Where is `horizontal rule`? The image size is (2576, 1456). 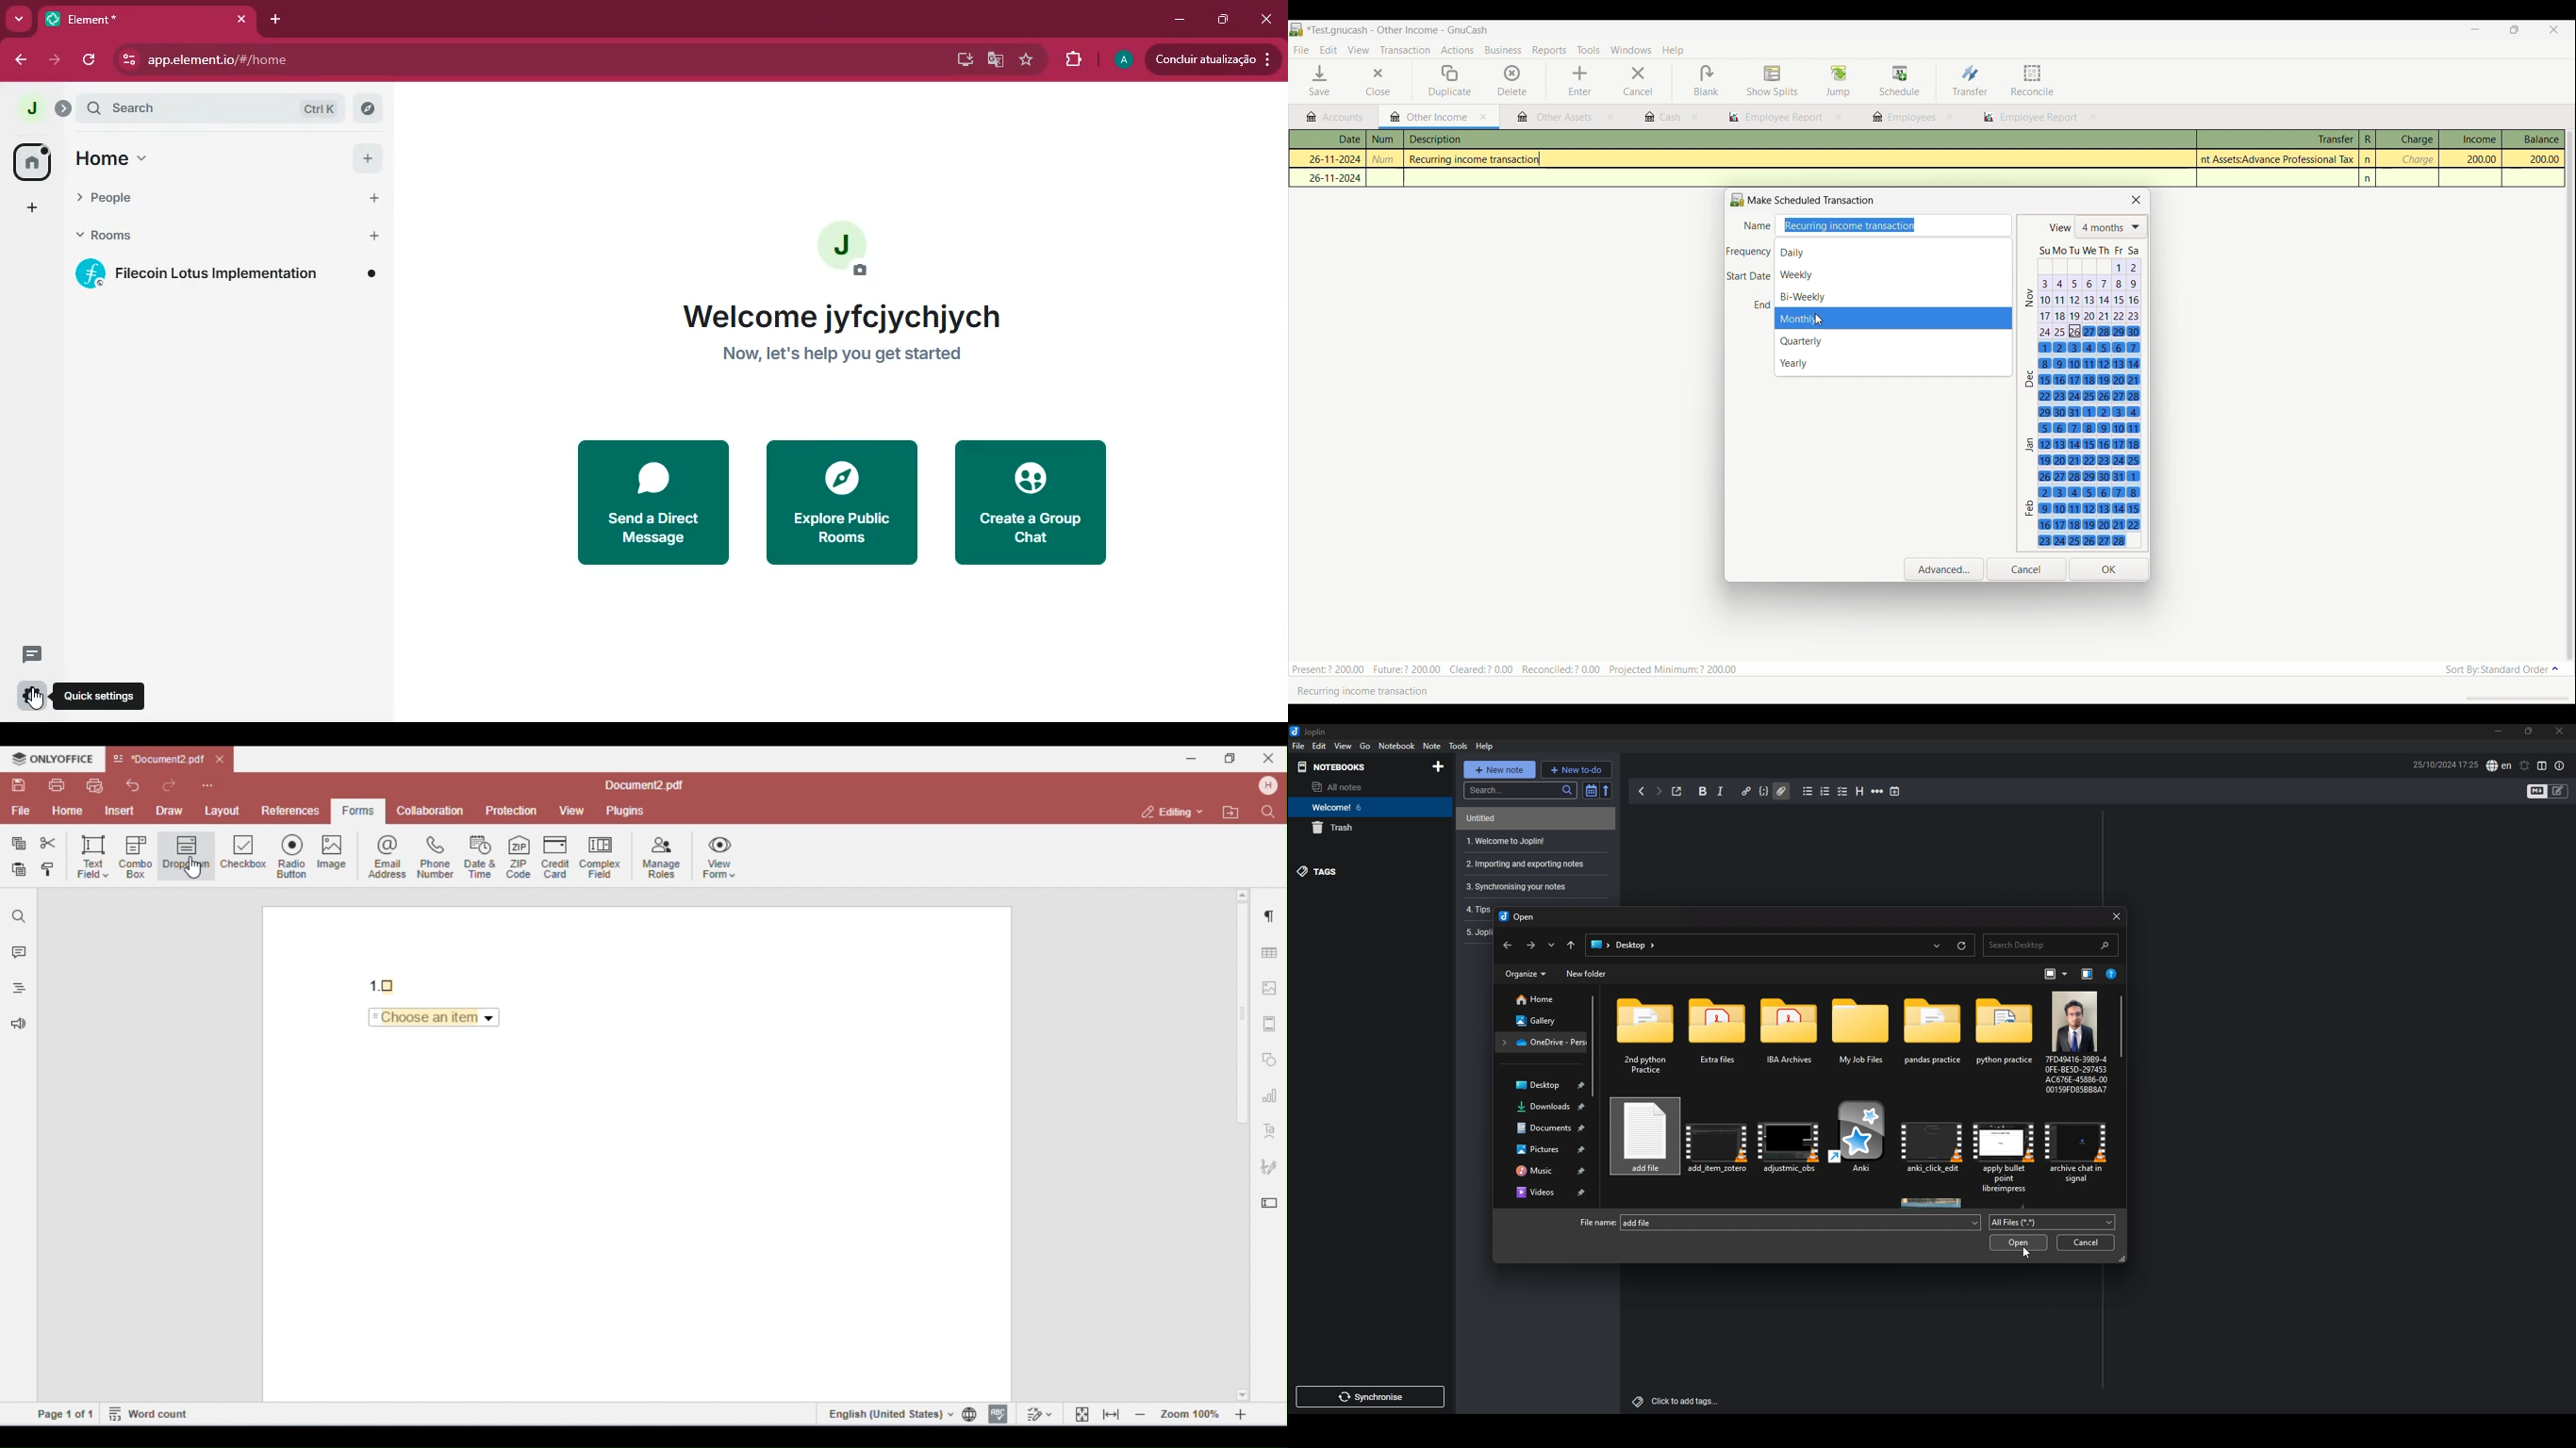 horizontal rule is located at coordinates (1878, 792).